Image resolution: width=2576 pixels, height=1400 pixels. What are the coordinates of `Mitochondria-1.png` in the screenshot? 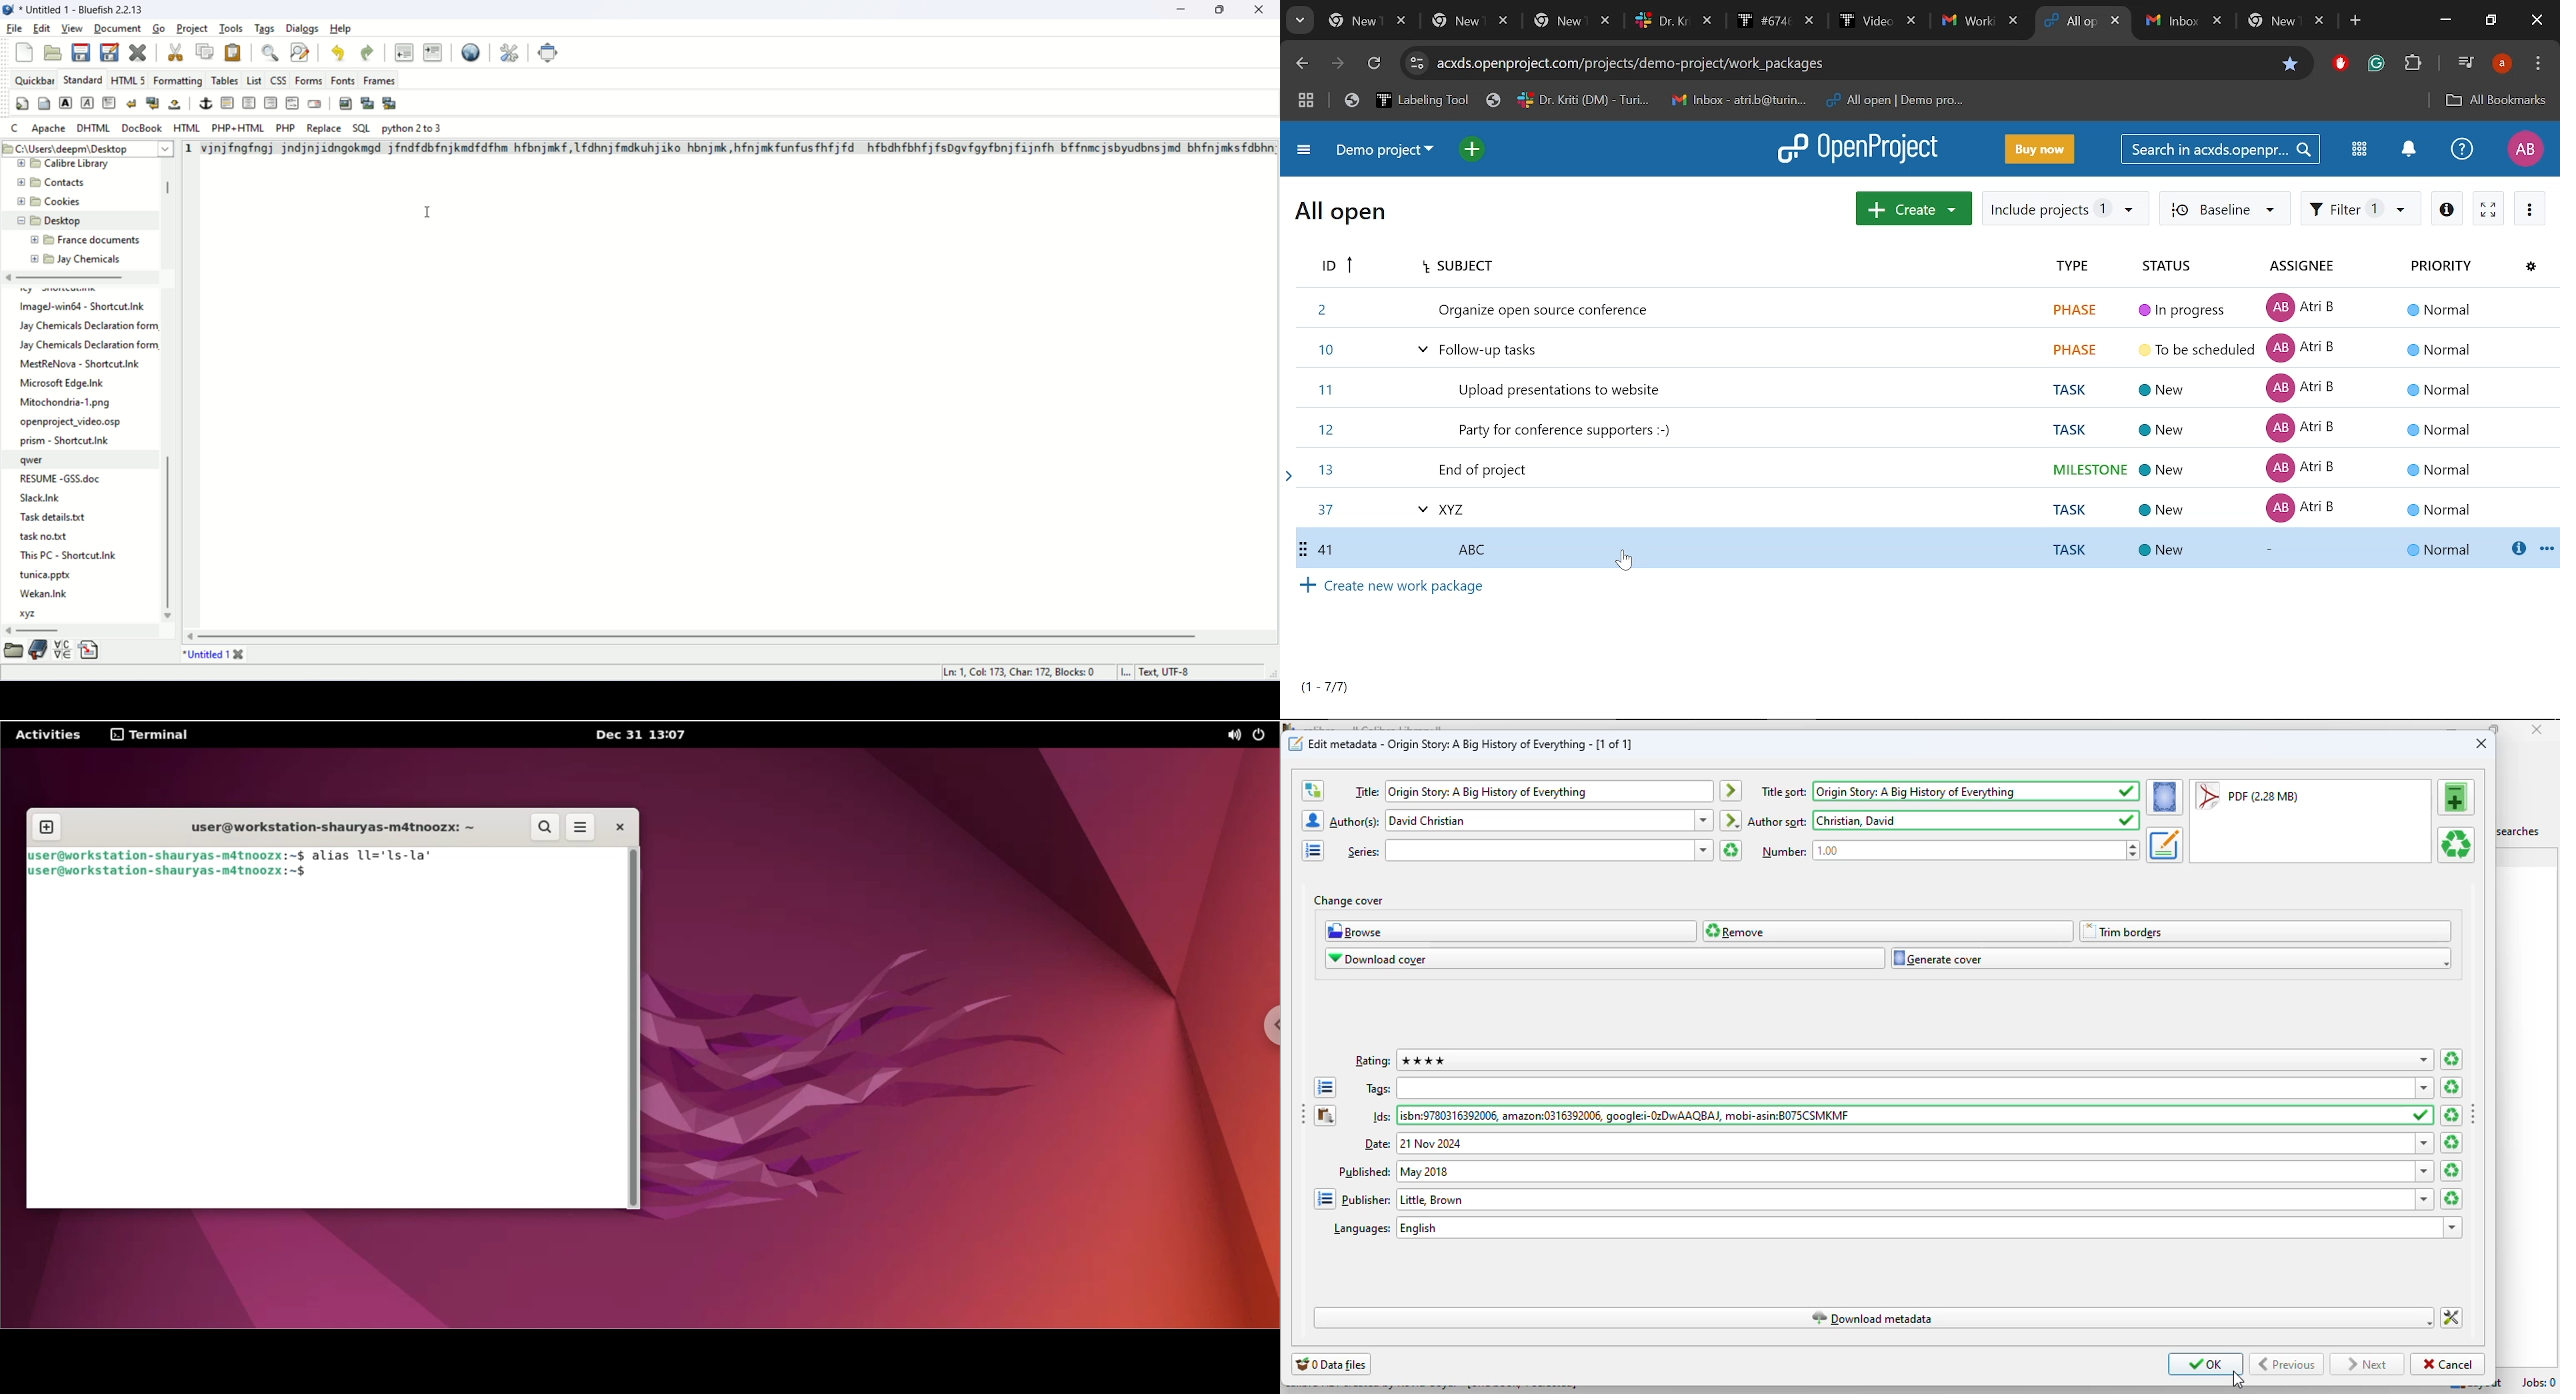 It's located at (68, 403).